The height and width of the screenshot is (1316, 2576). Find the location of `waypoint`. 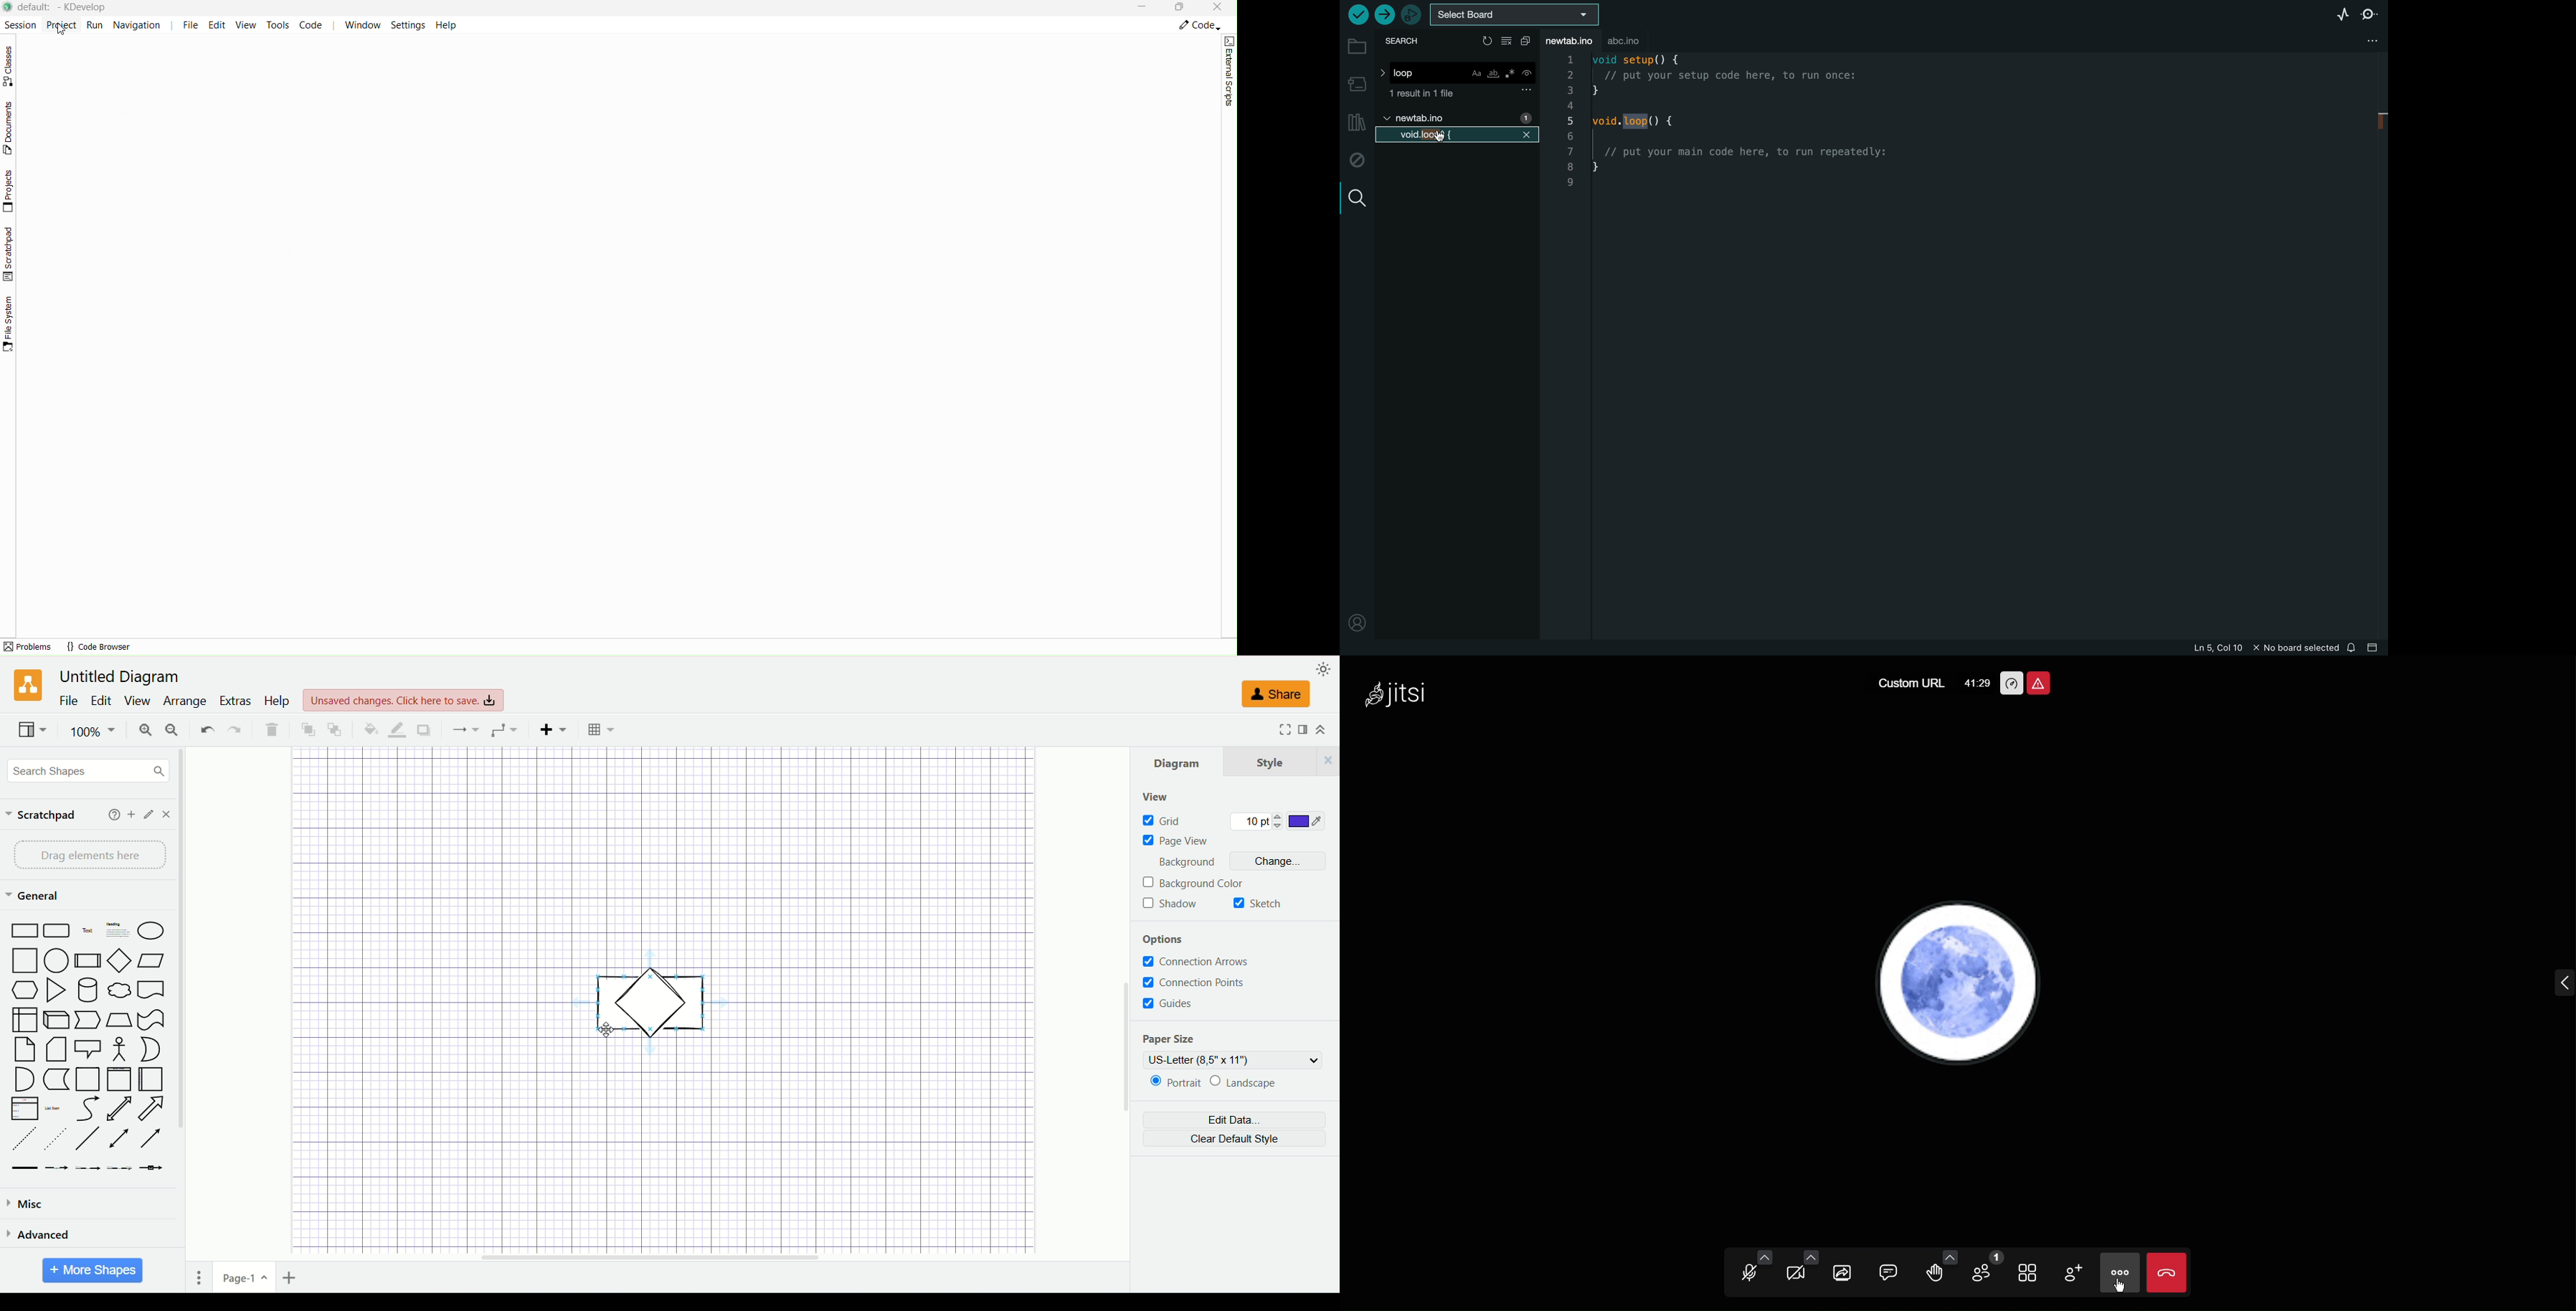

waypoint is located at coordinates (467, 729).